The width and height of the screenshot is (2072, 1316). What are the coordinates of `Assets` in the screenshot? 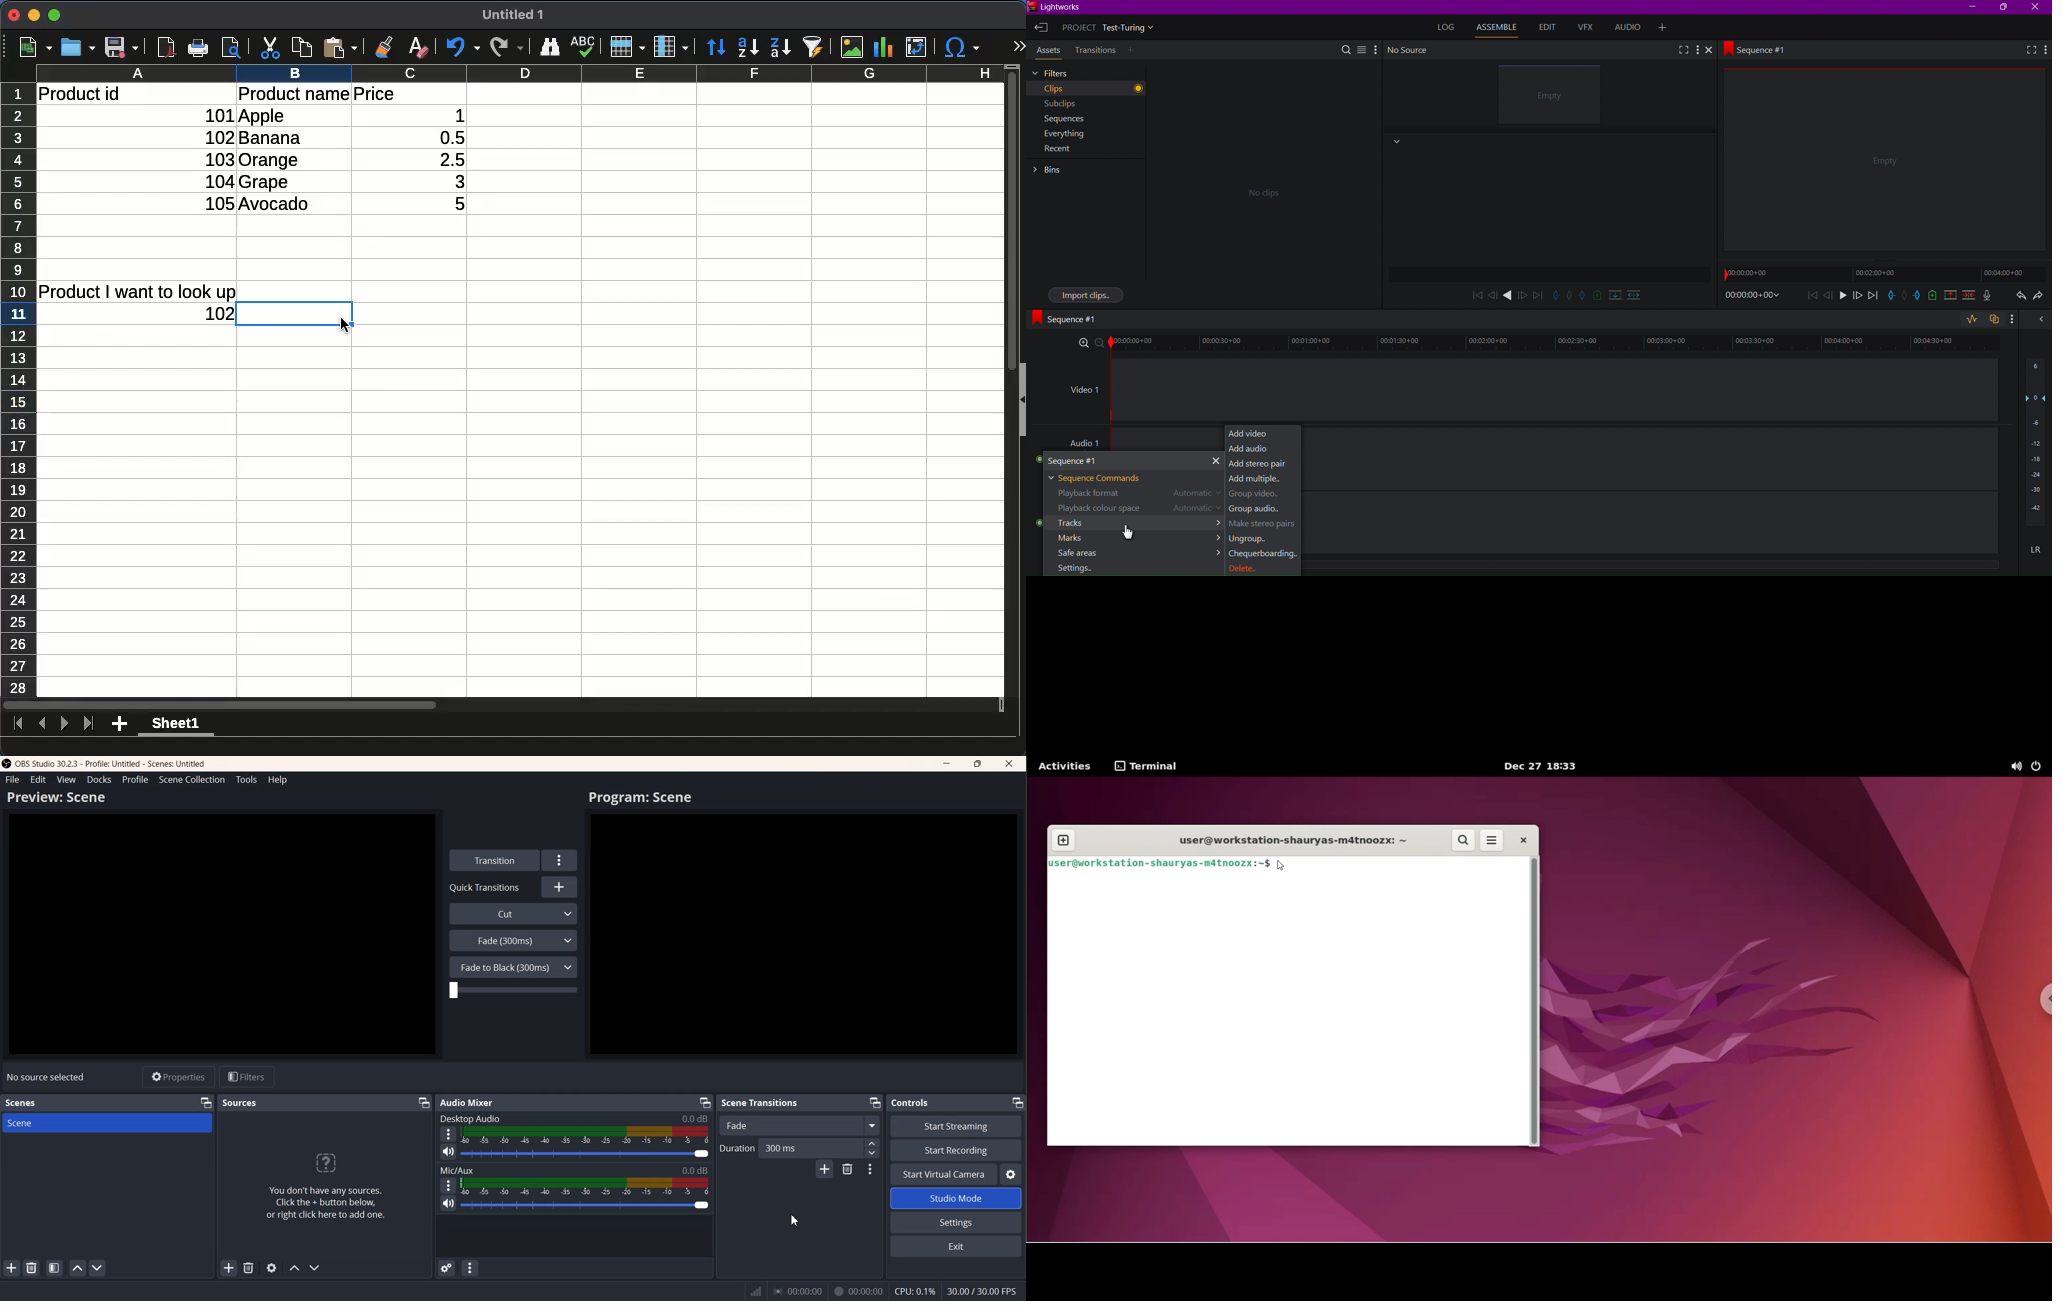 It's located at (1046, 52).